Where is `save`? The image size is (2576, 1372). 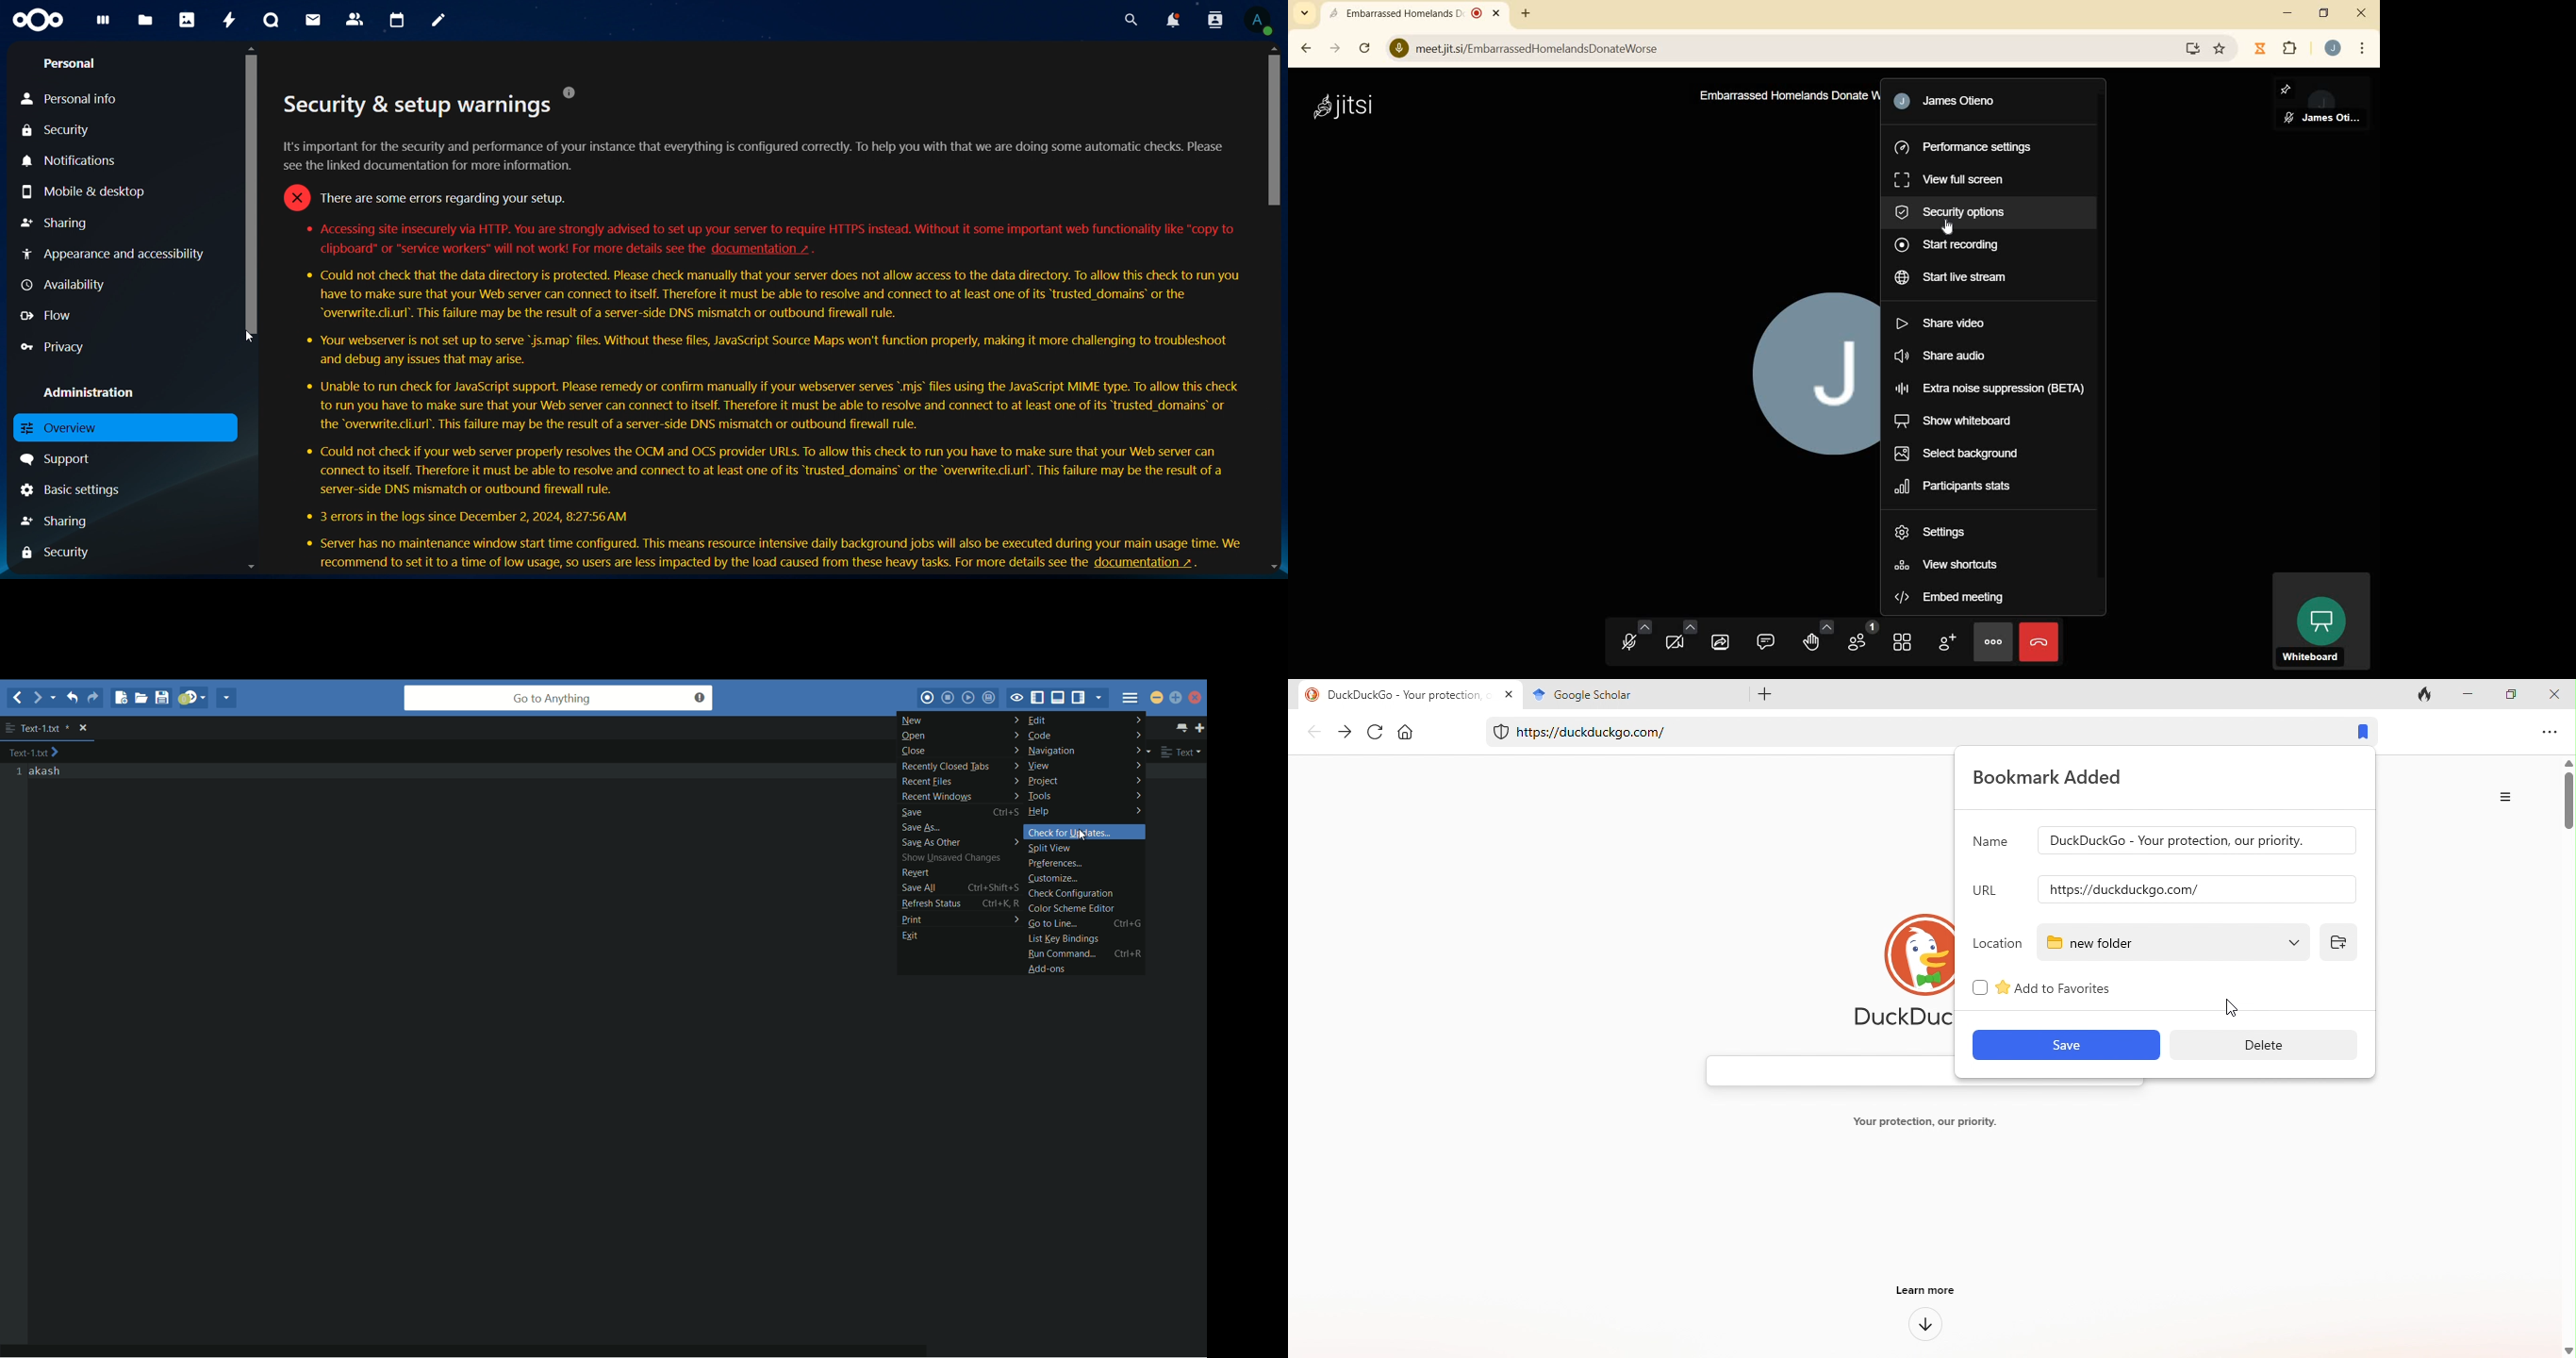 save is located at coordinates (2067, 1045).